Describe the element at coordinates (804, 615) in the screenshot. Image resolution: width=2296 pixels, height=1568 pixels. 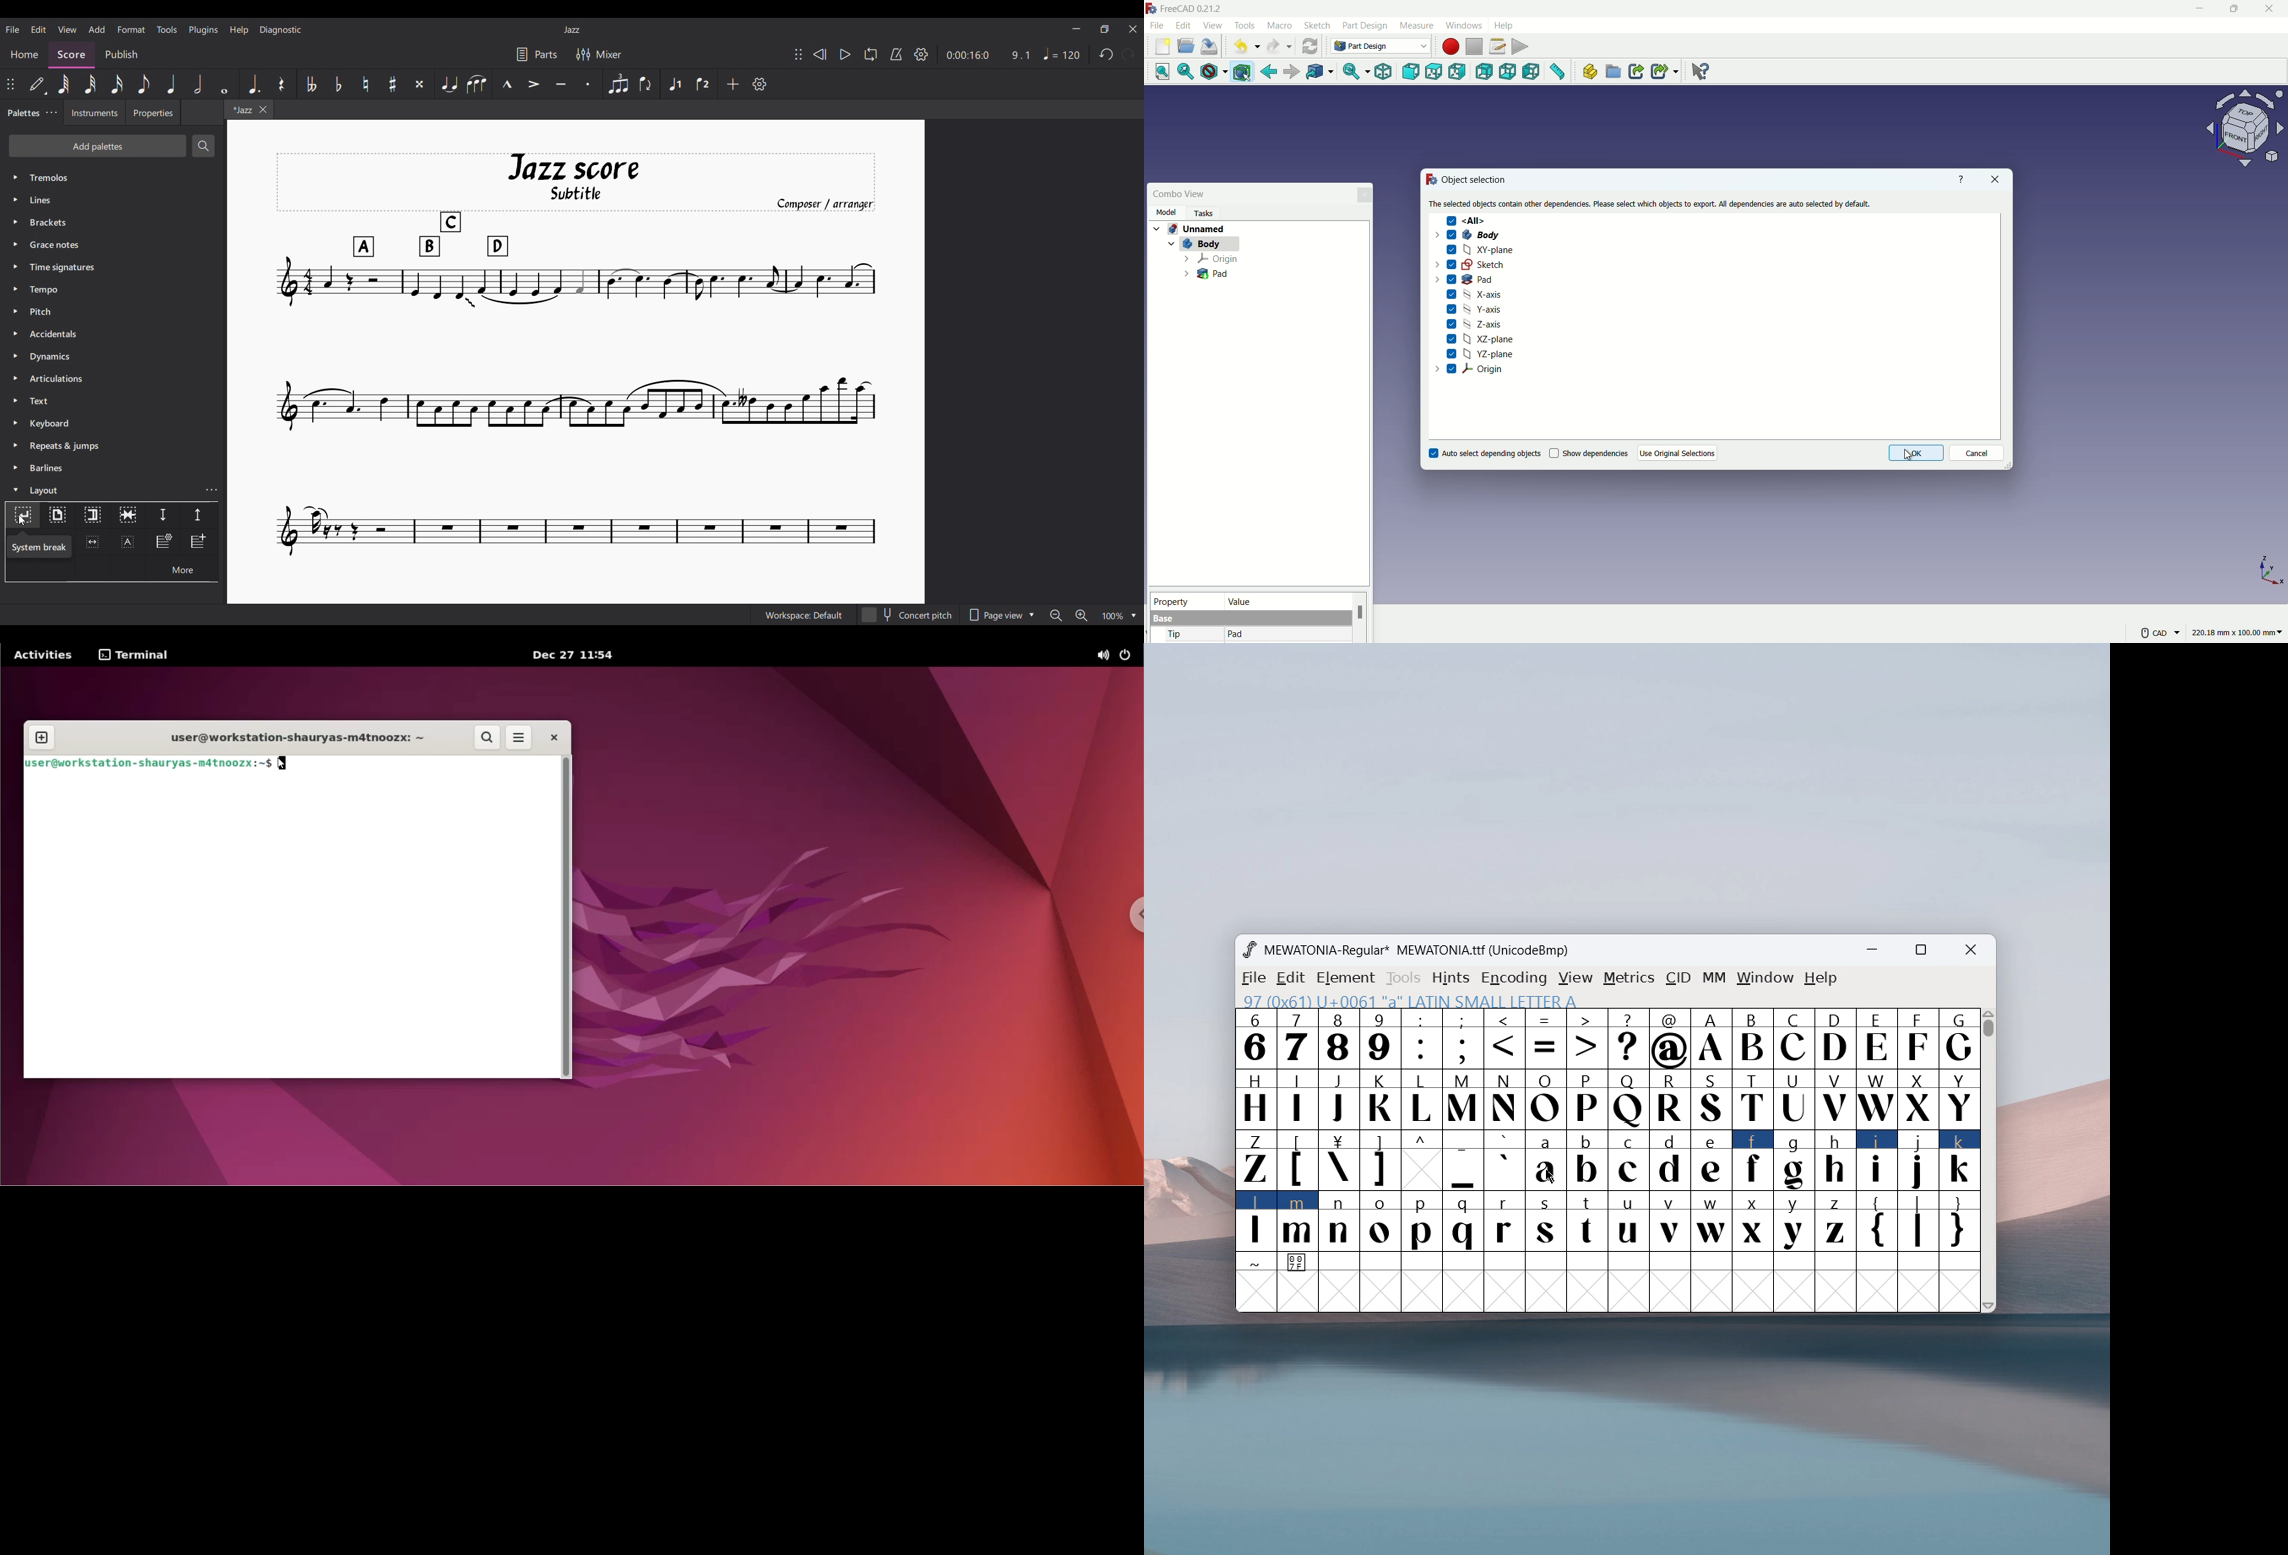
I see `Workspace: Default` at that location.